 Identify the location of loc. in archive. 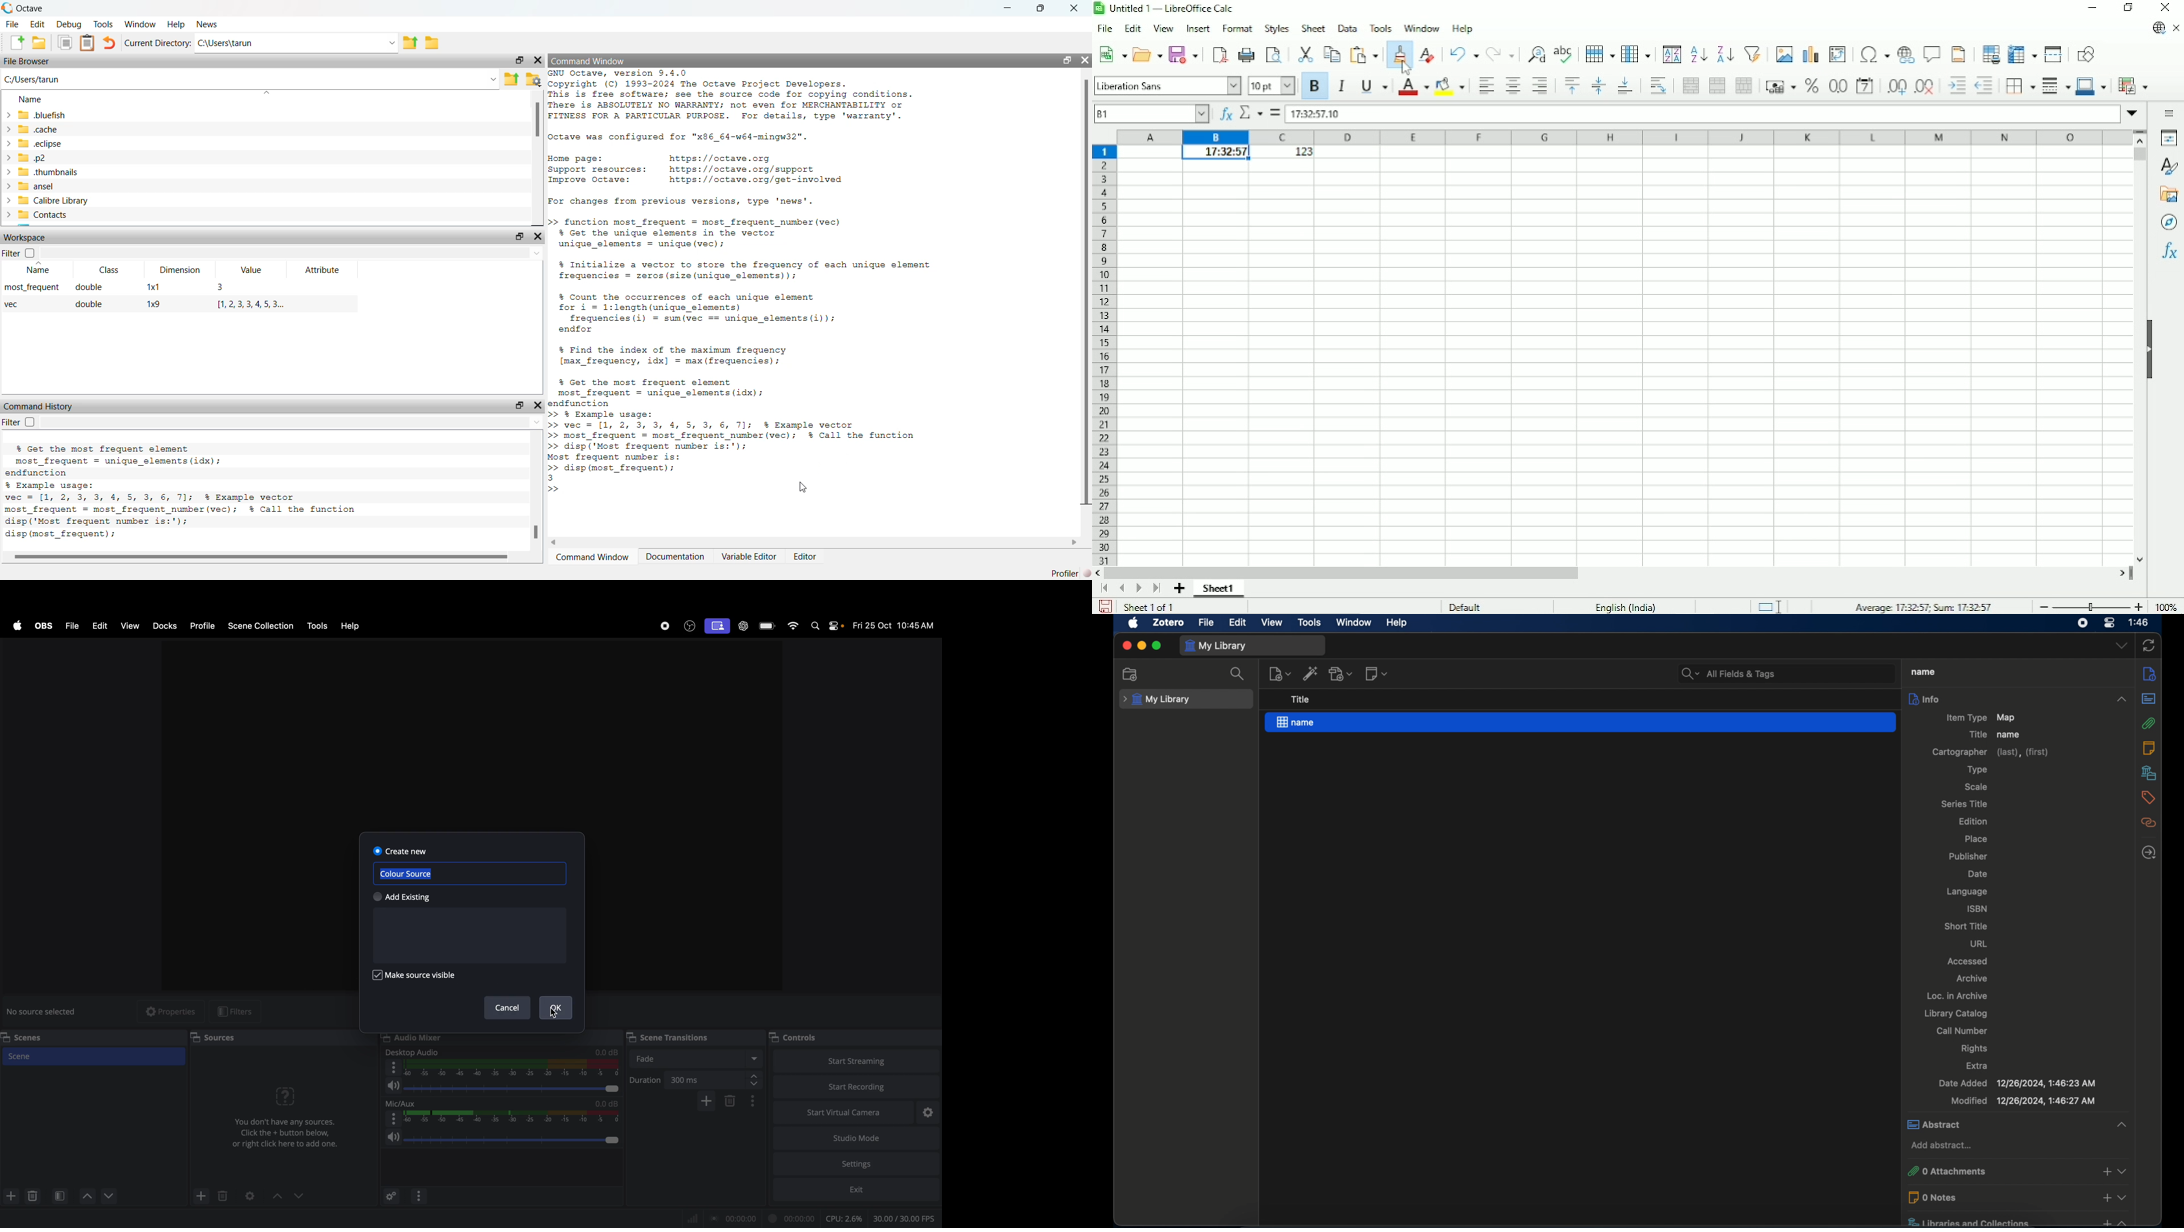
(1958, 995).